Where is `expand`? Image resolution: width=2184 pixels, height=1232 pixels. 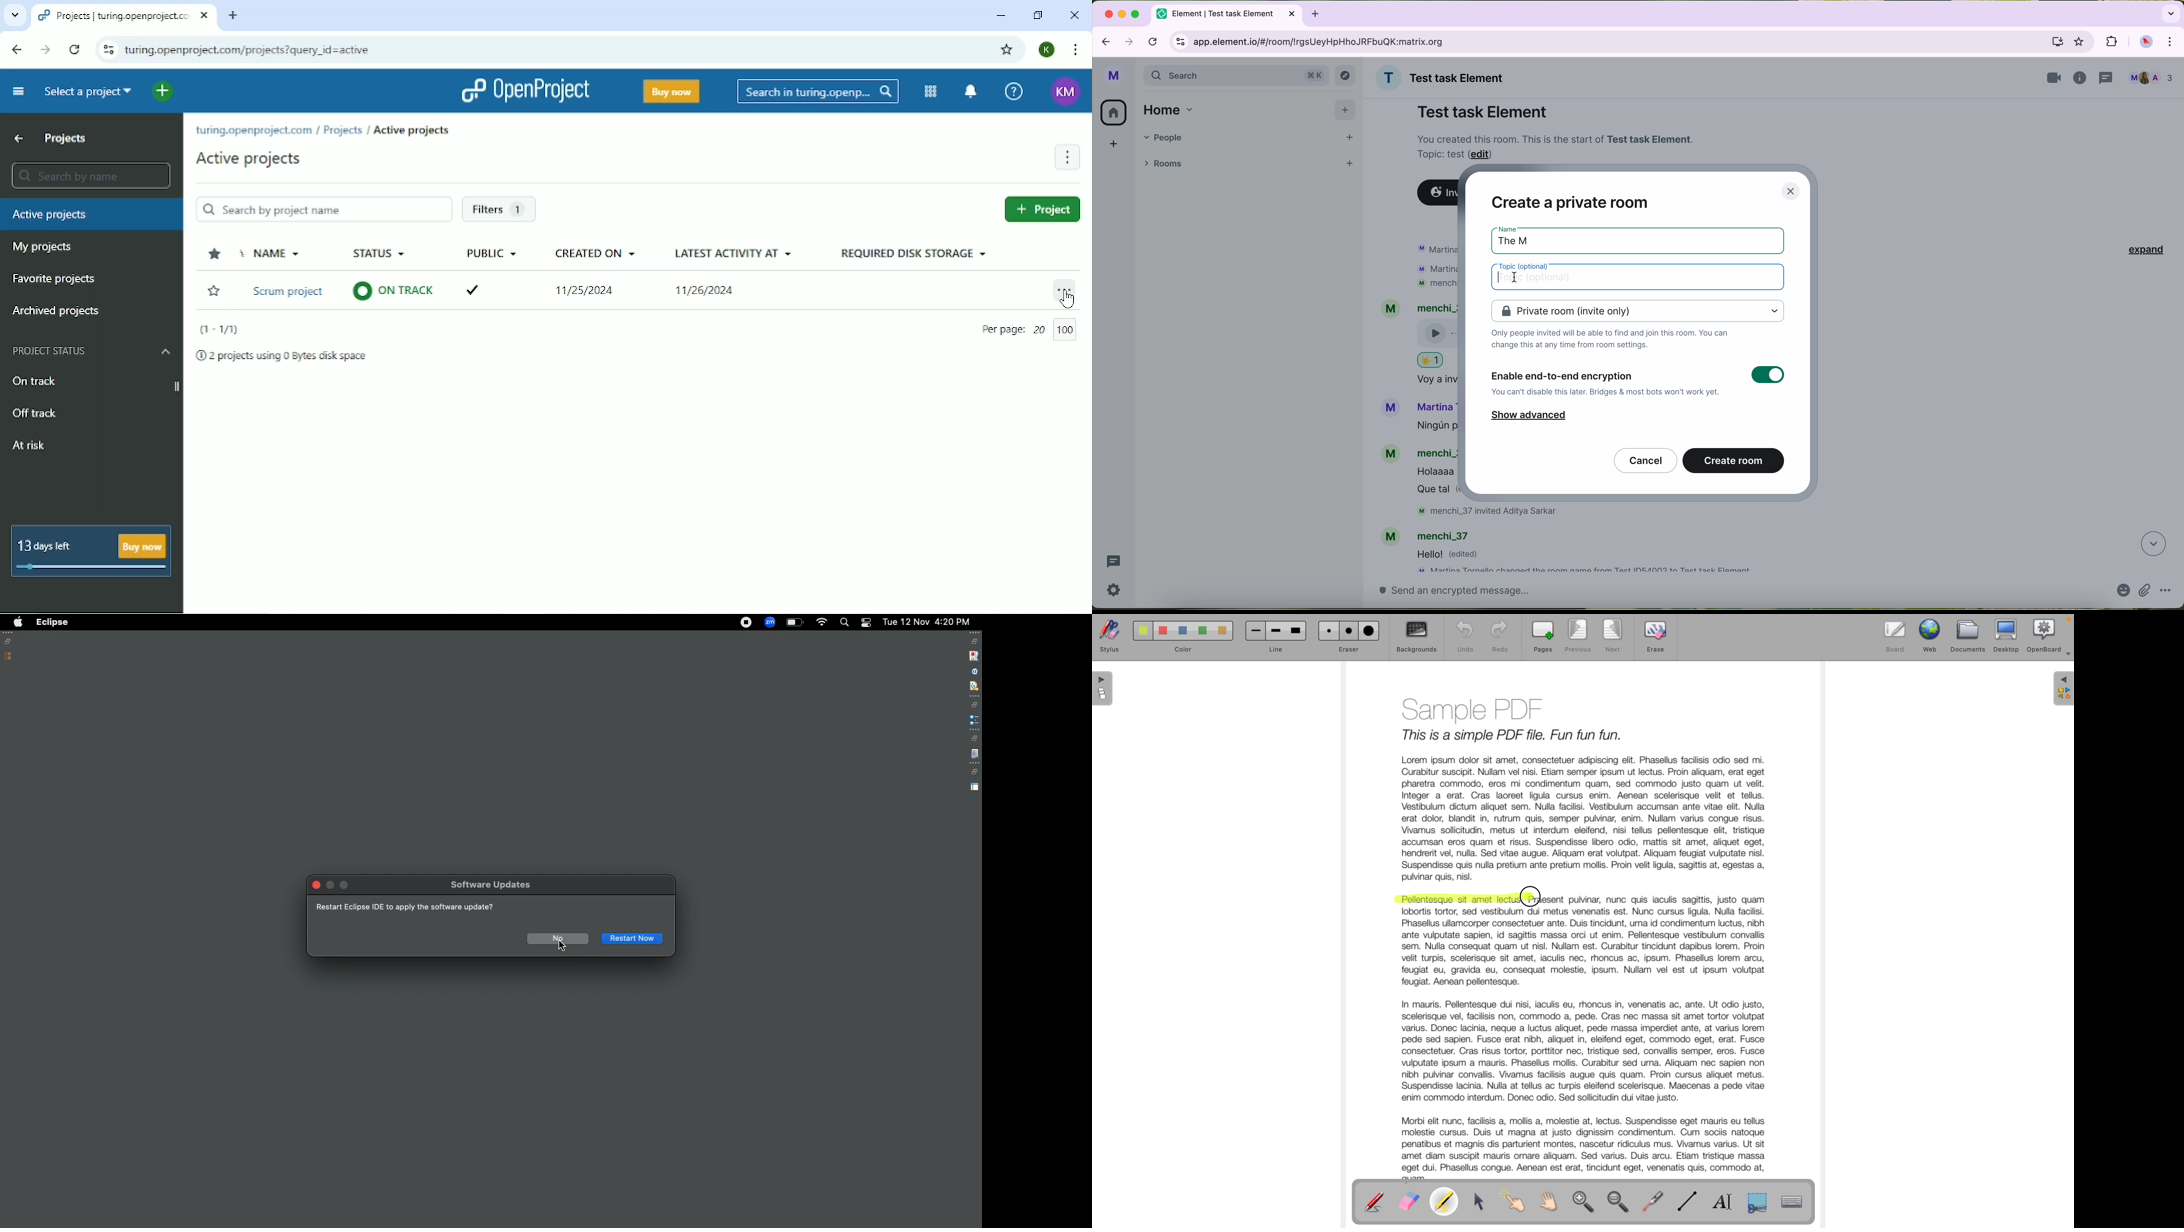
expand is located at coordinates (2141, 249).